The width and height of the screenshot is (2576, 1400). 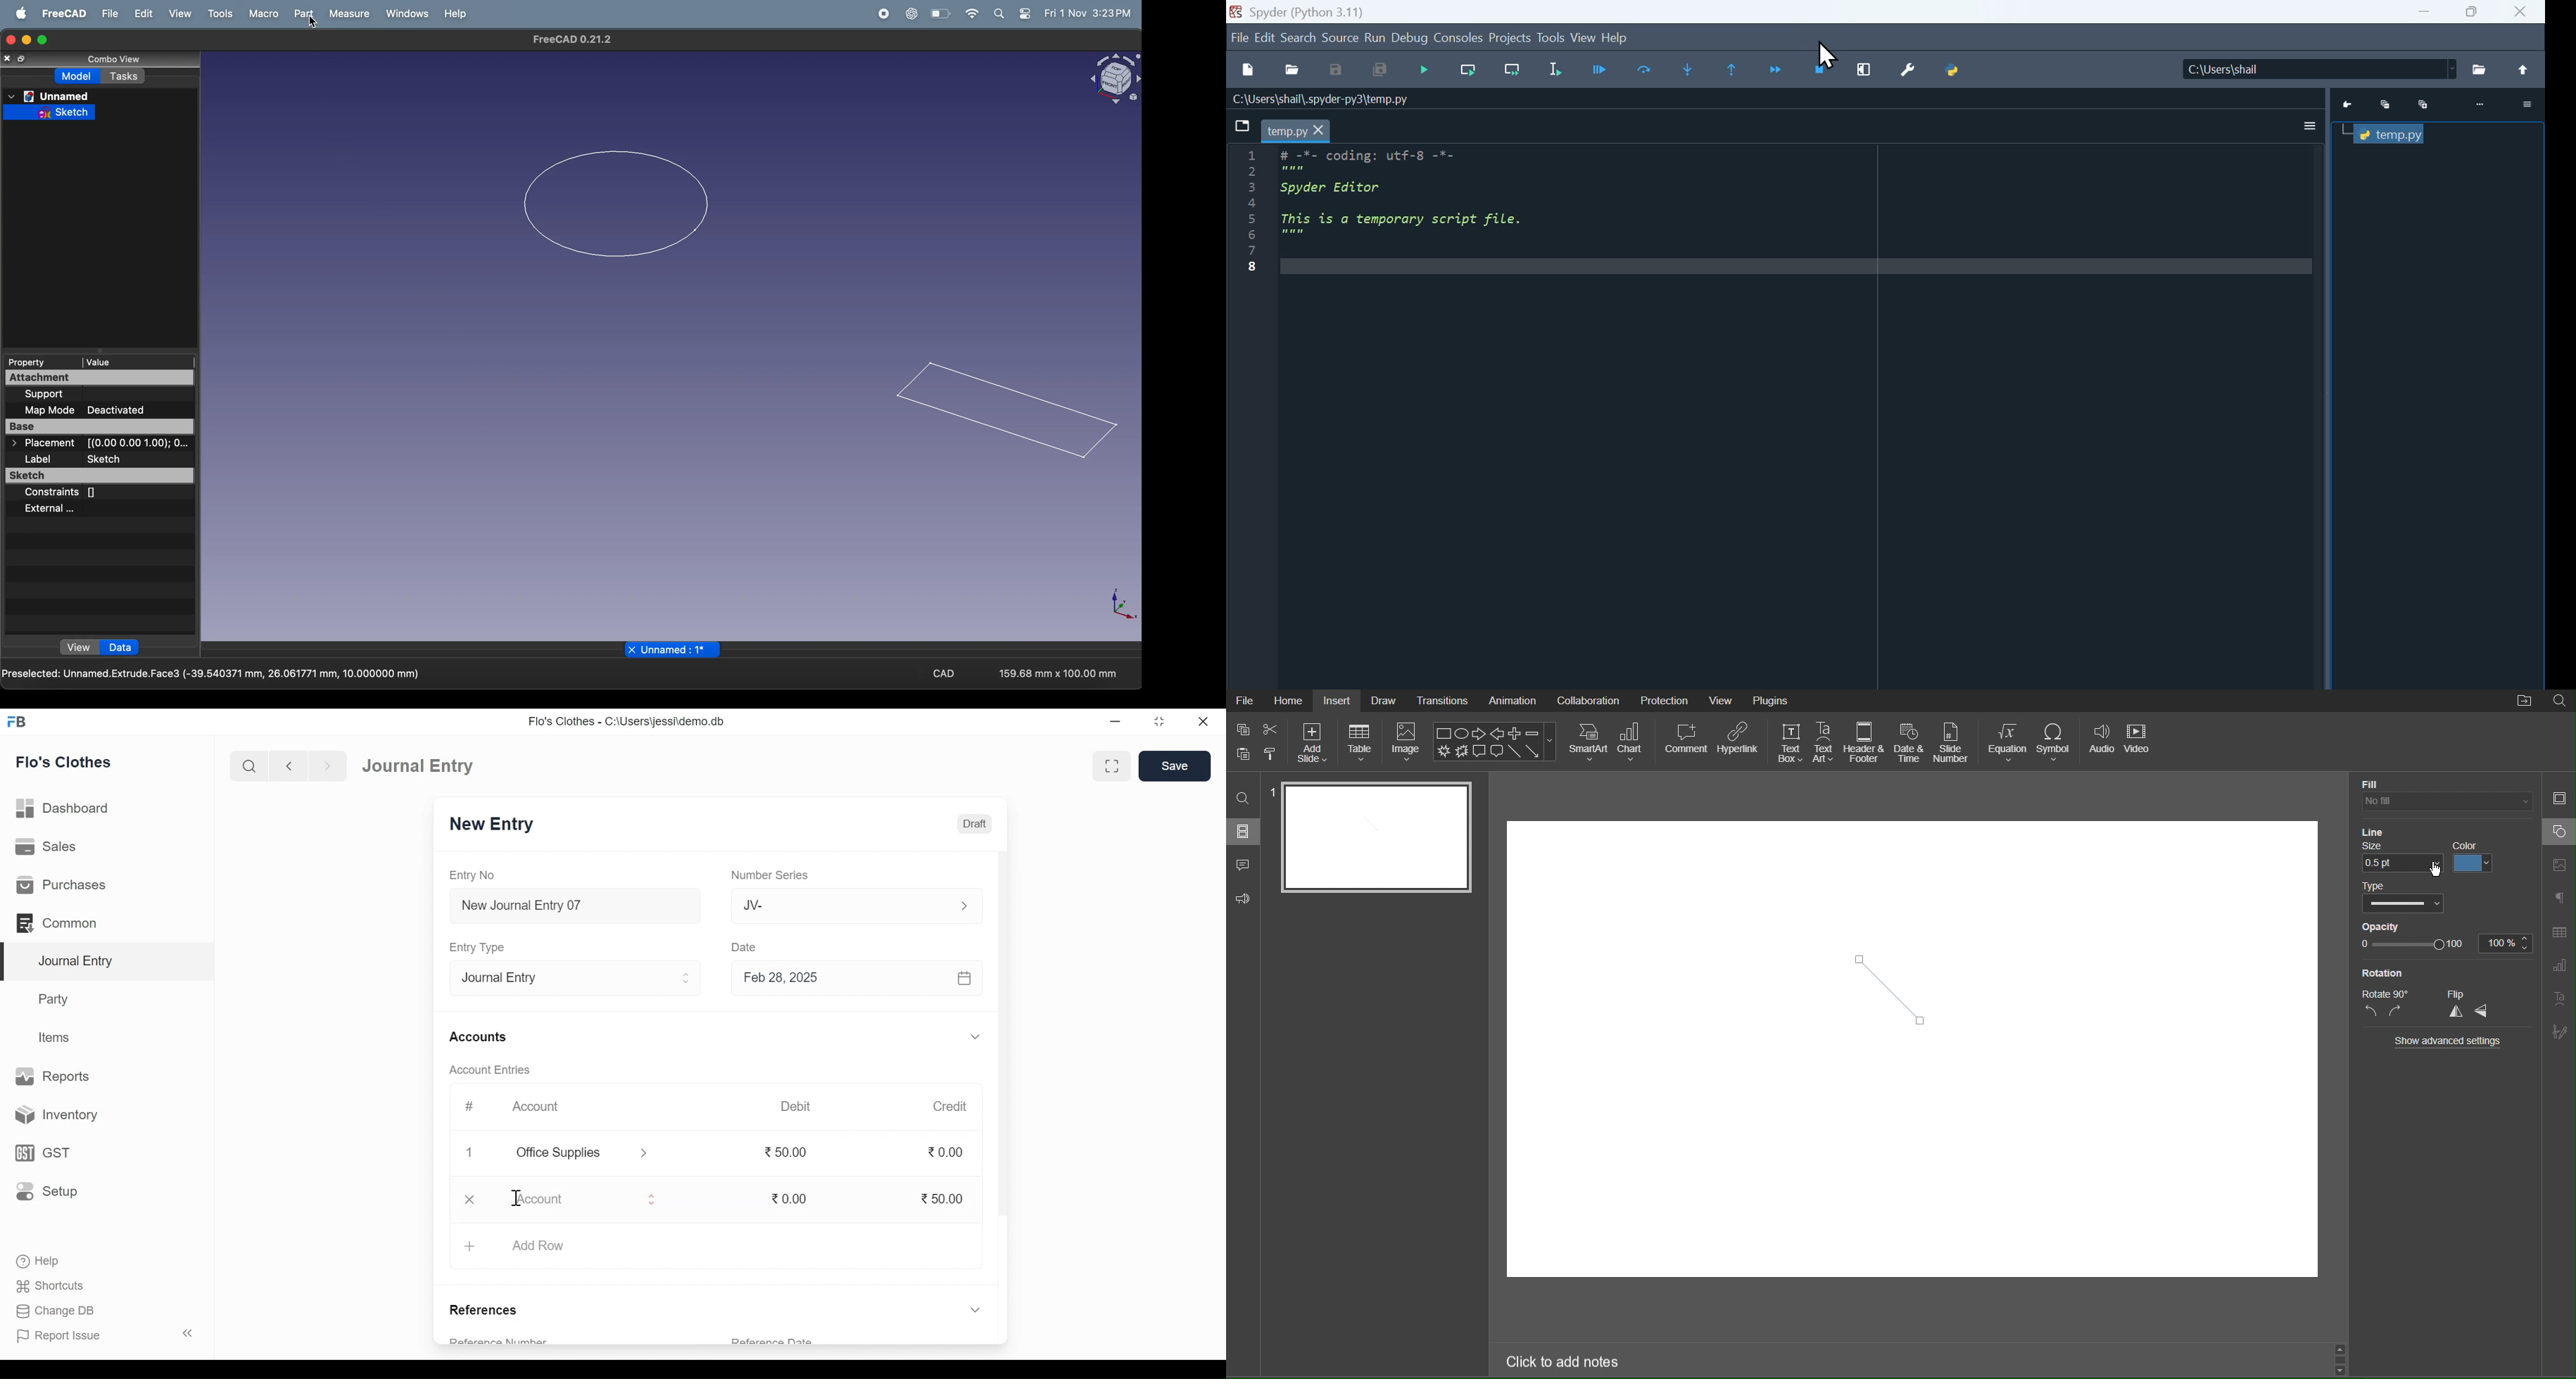 I want to click on Opacity slider, so click(x=2411, y=945).